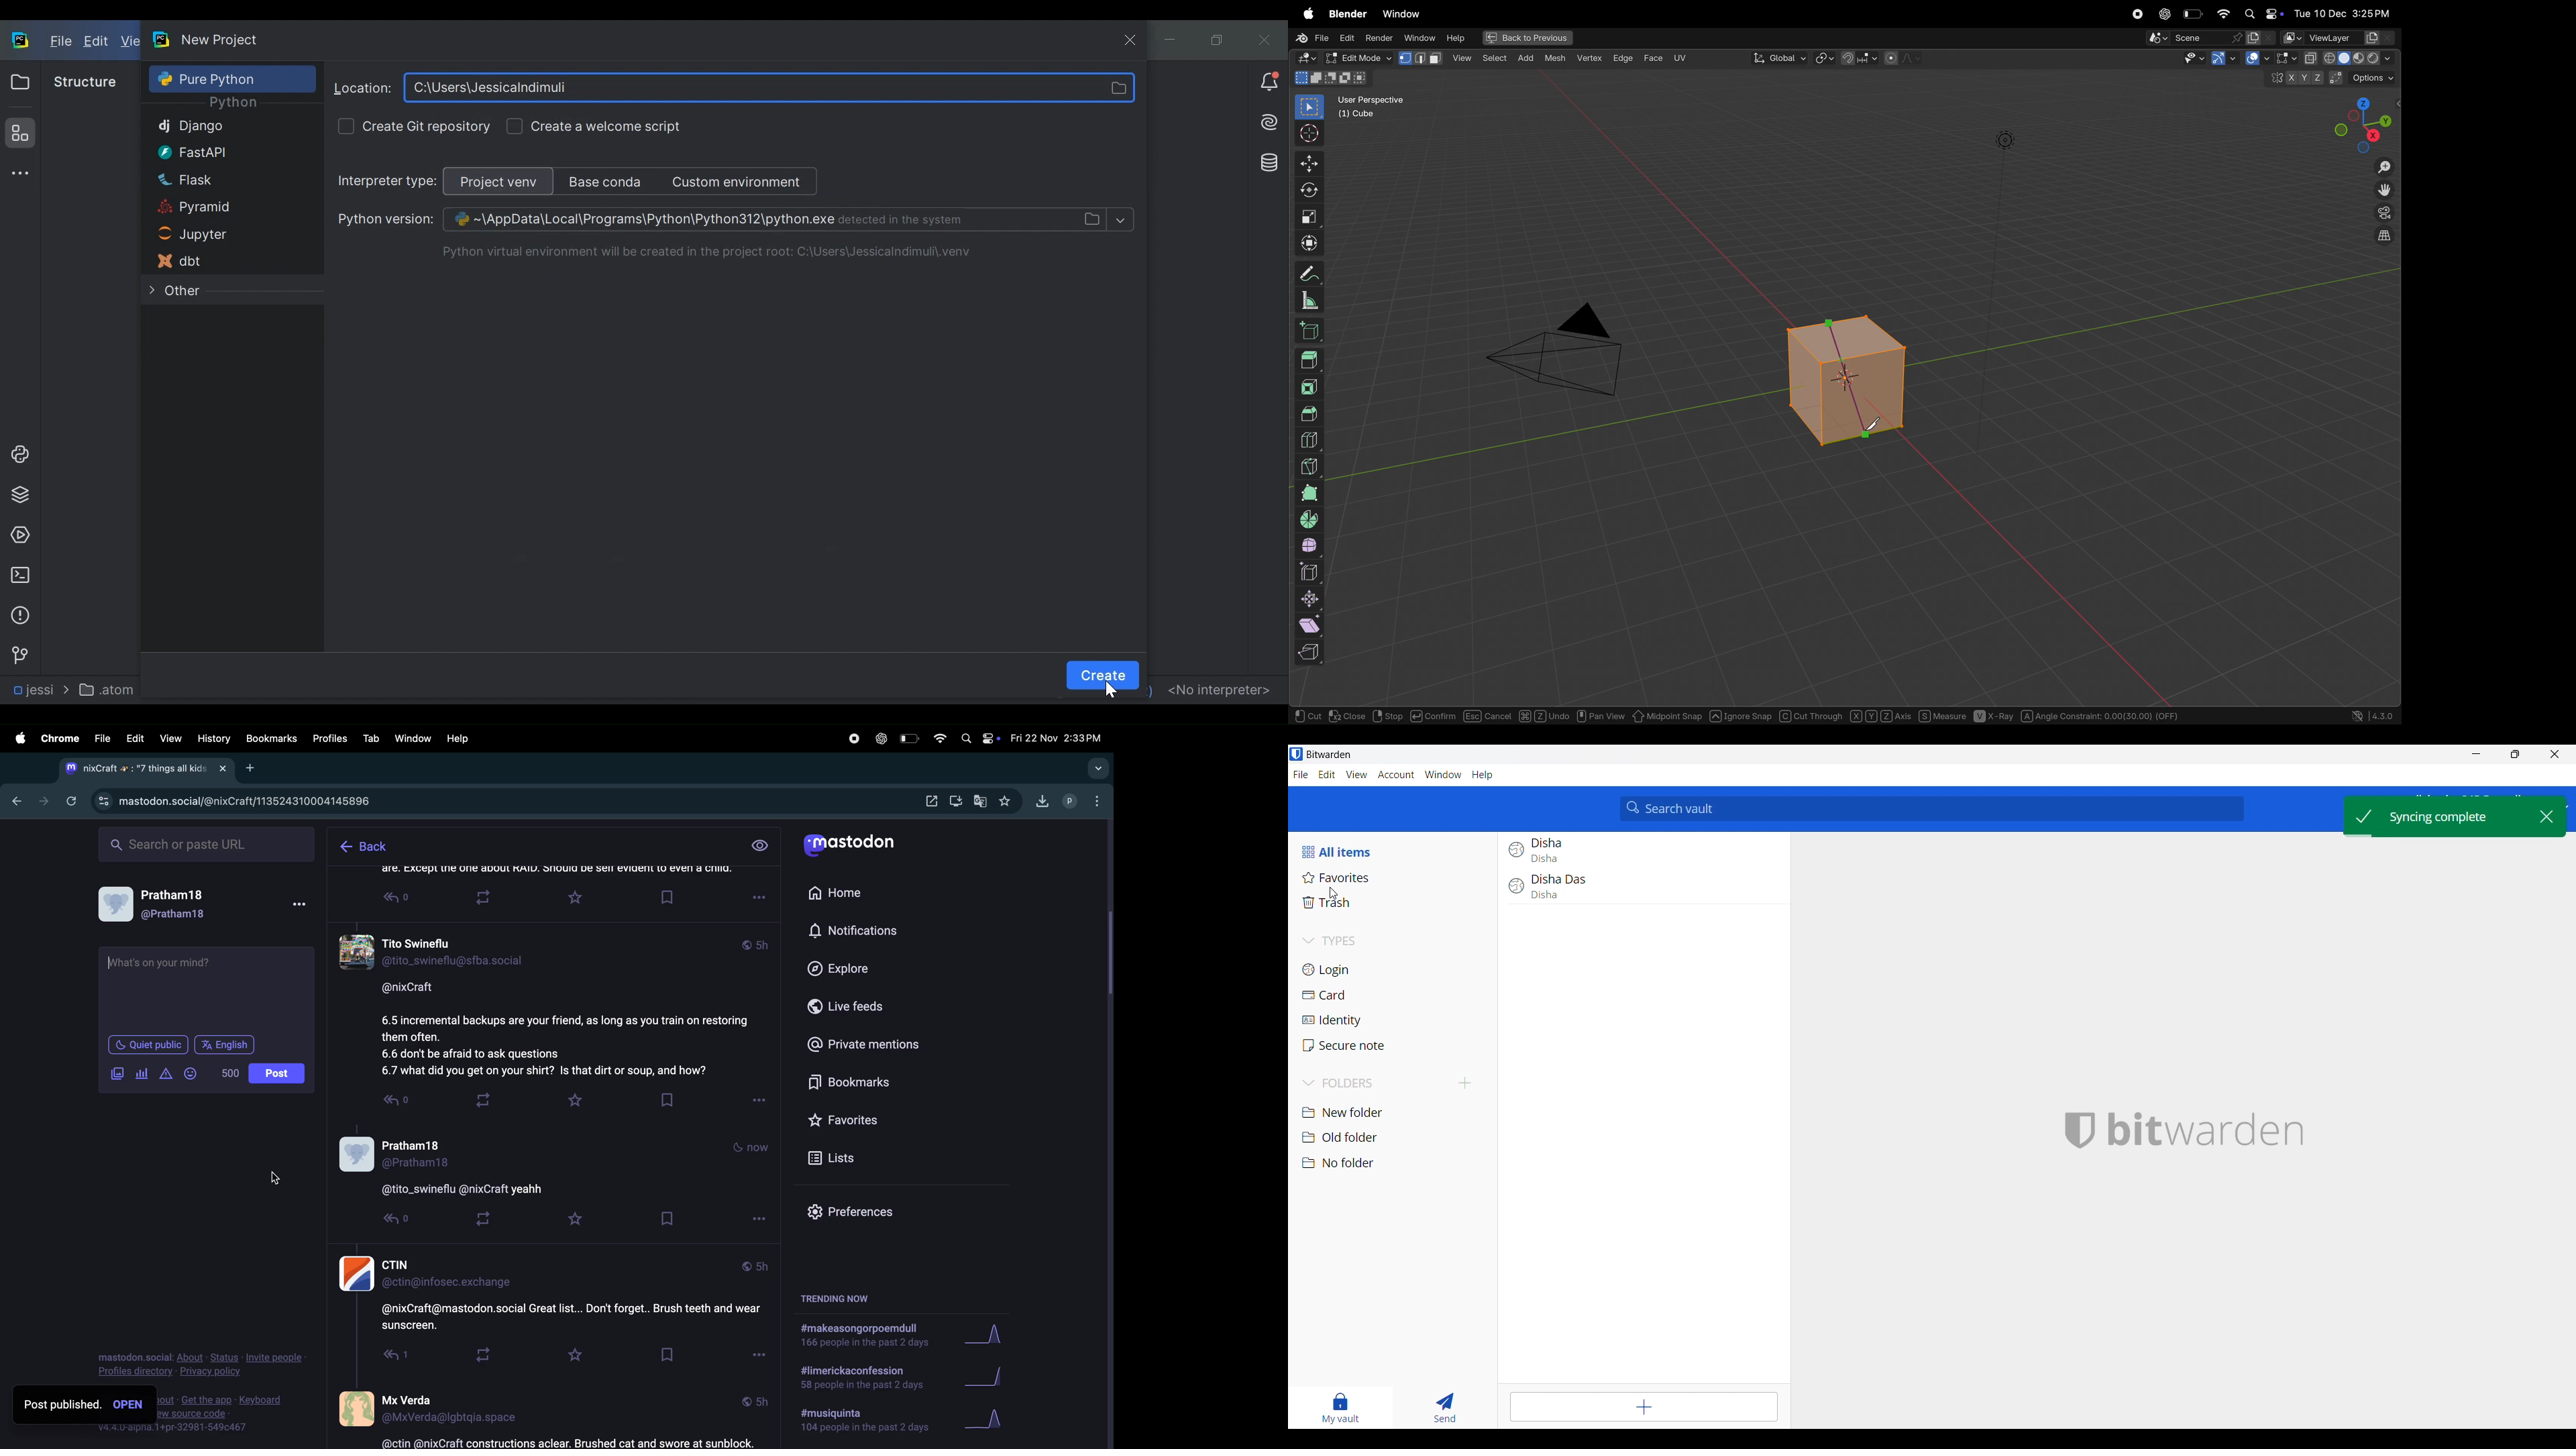  Describe the element at coordinates (667, 1357) in the screenshot. I see `Bookmark` at that location.